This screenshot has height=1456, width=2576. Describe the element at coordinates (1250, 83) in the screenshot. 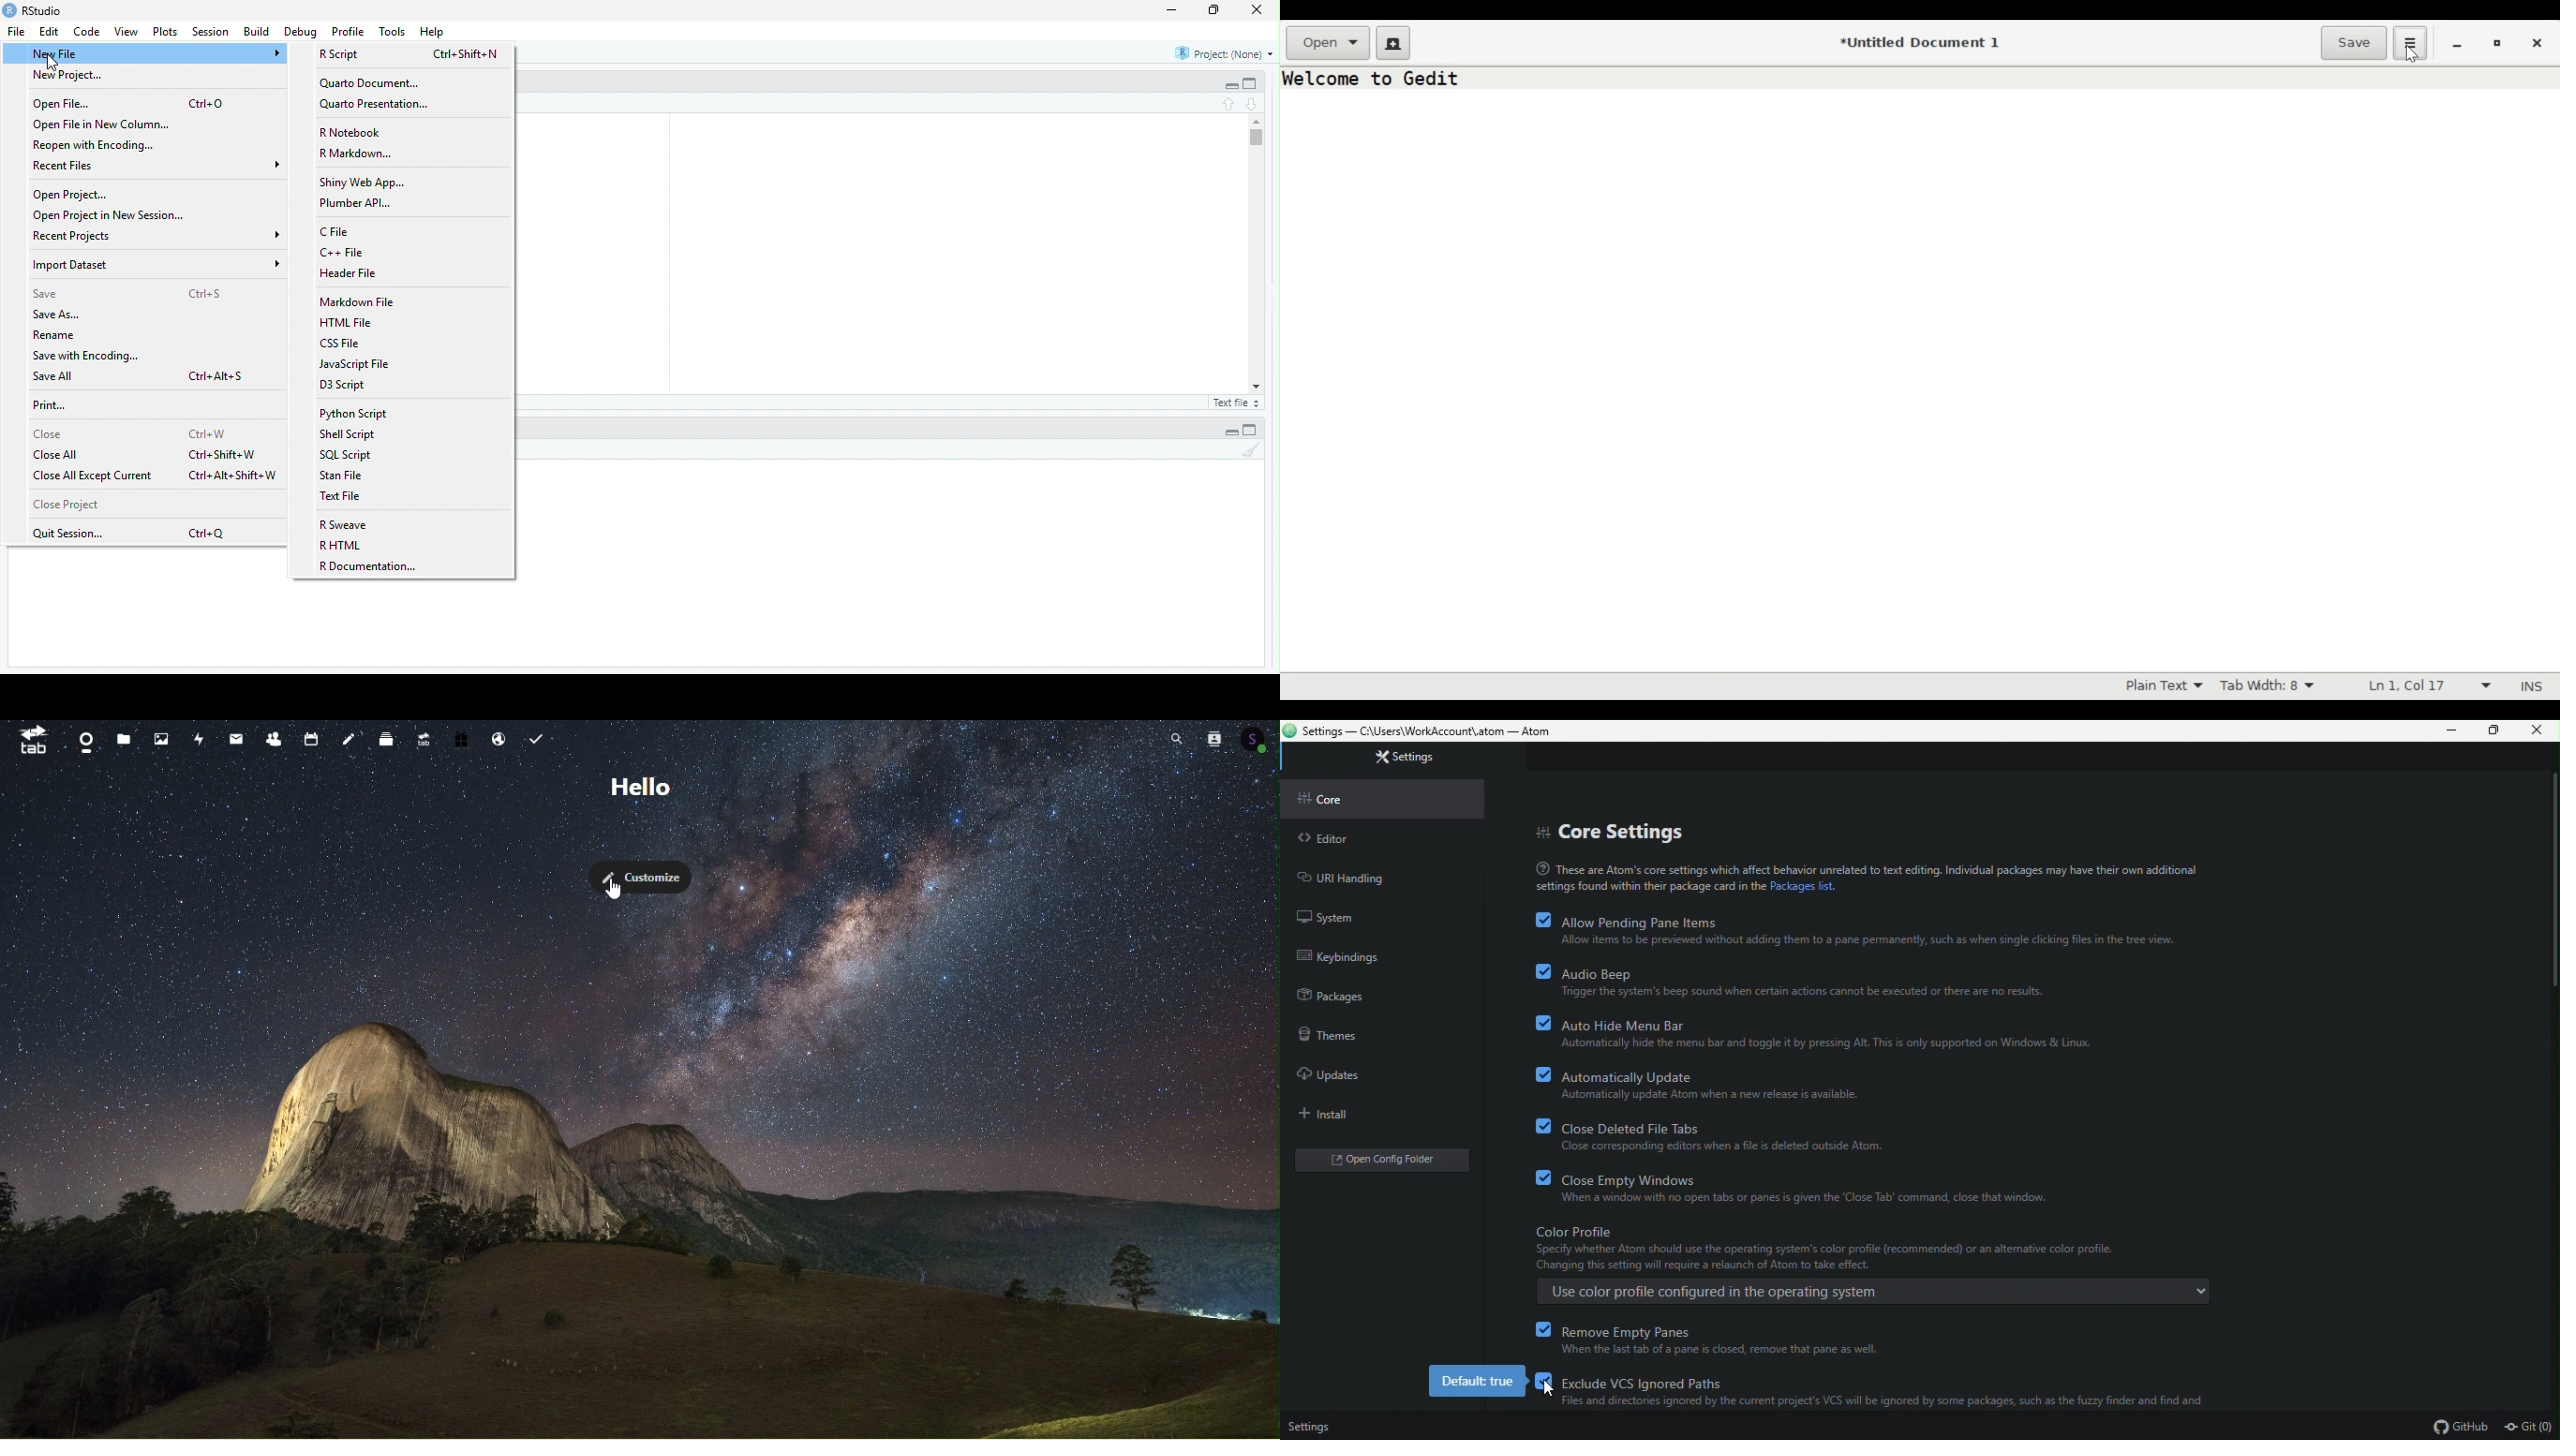

I see `full view` at that location.